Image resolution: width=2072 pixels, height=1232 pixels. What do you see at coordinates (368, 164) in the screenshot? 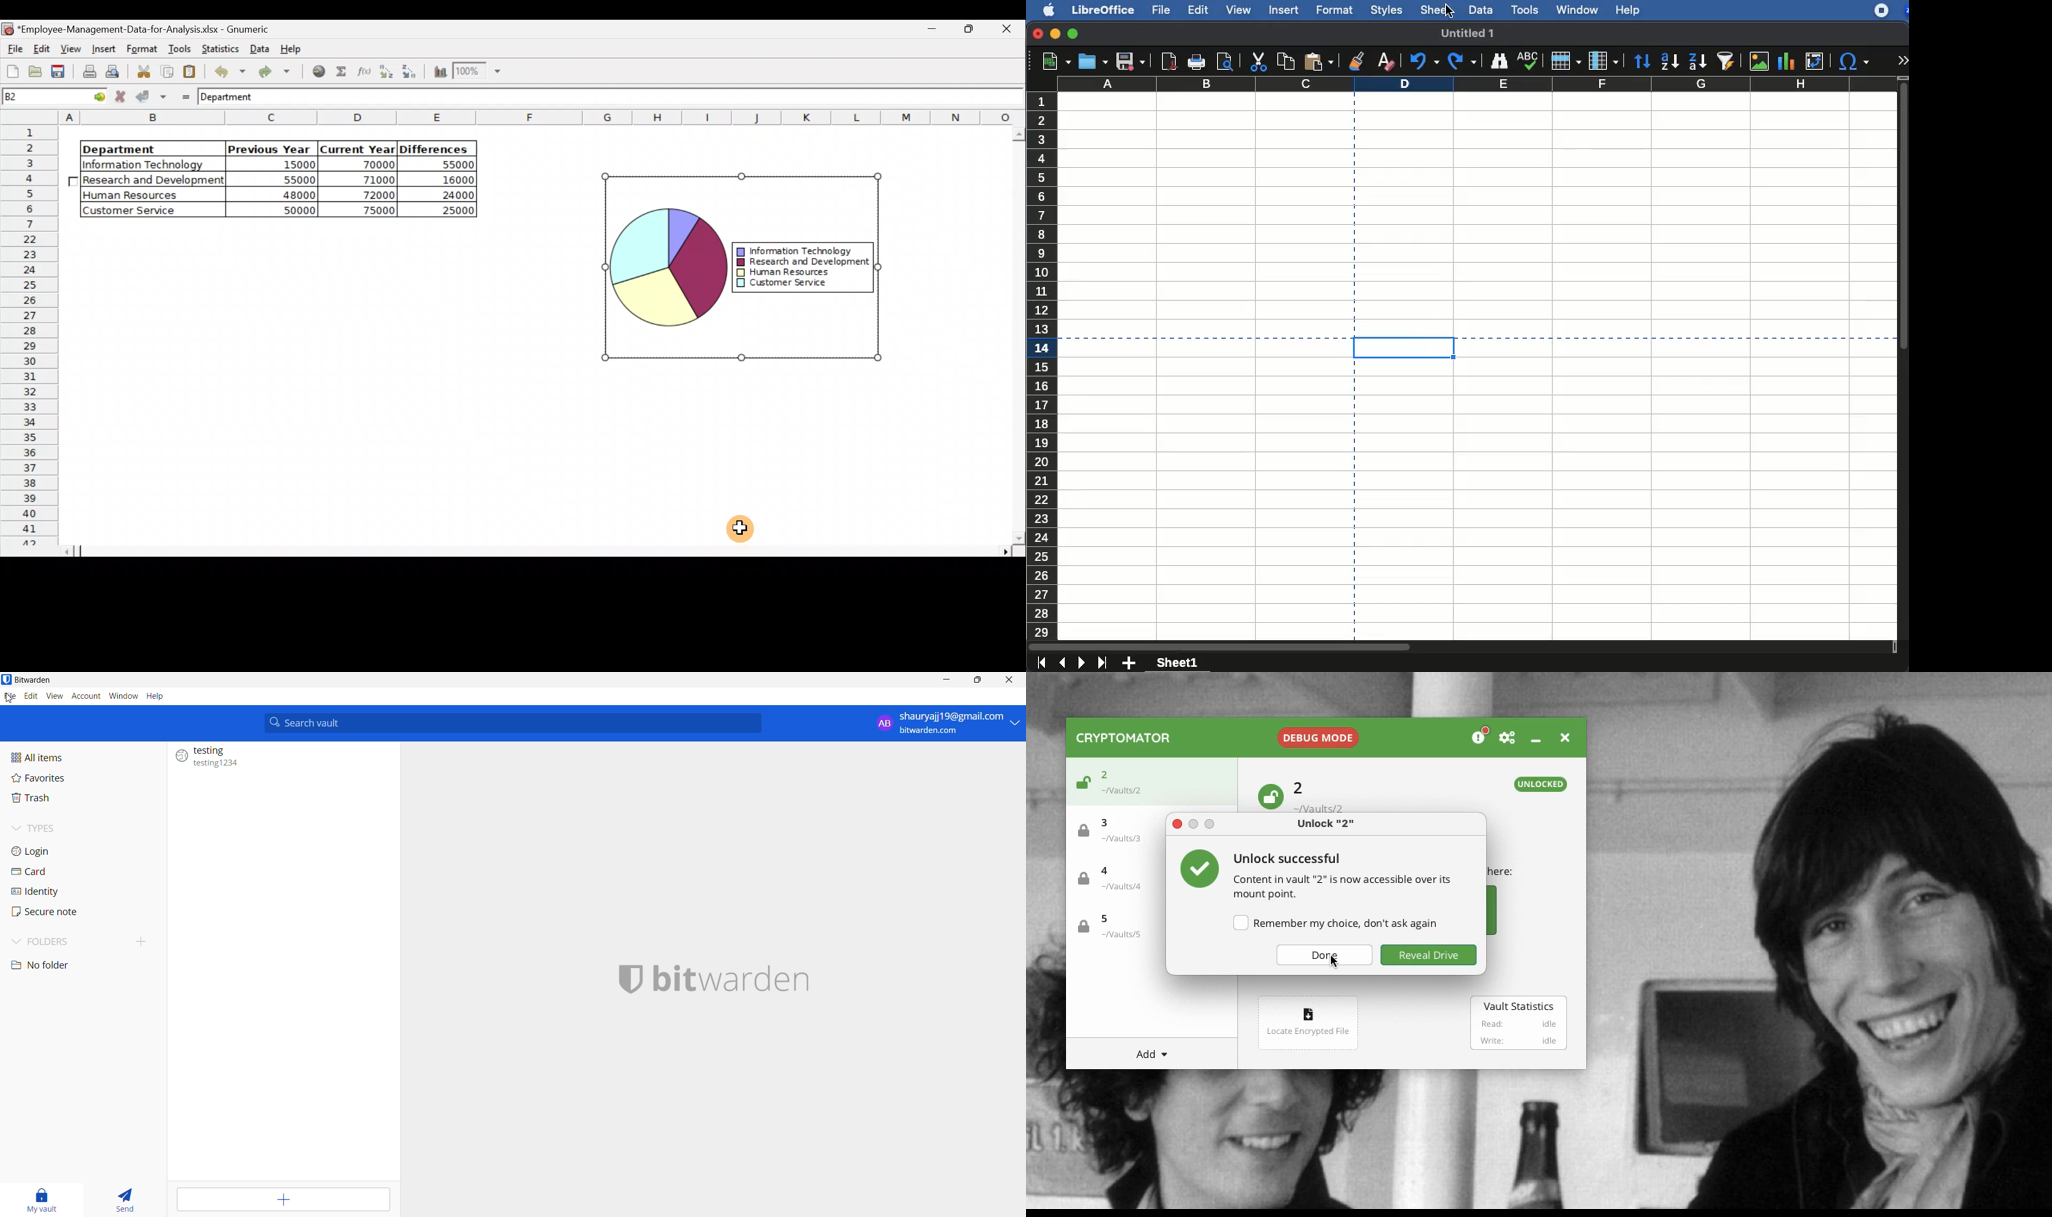
I see `70000` at bounding box center [368, 164].